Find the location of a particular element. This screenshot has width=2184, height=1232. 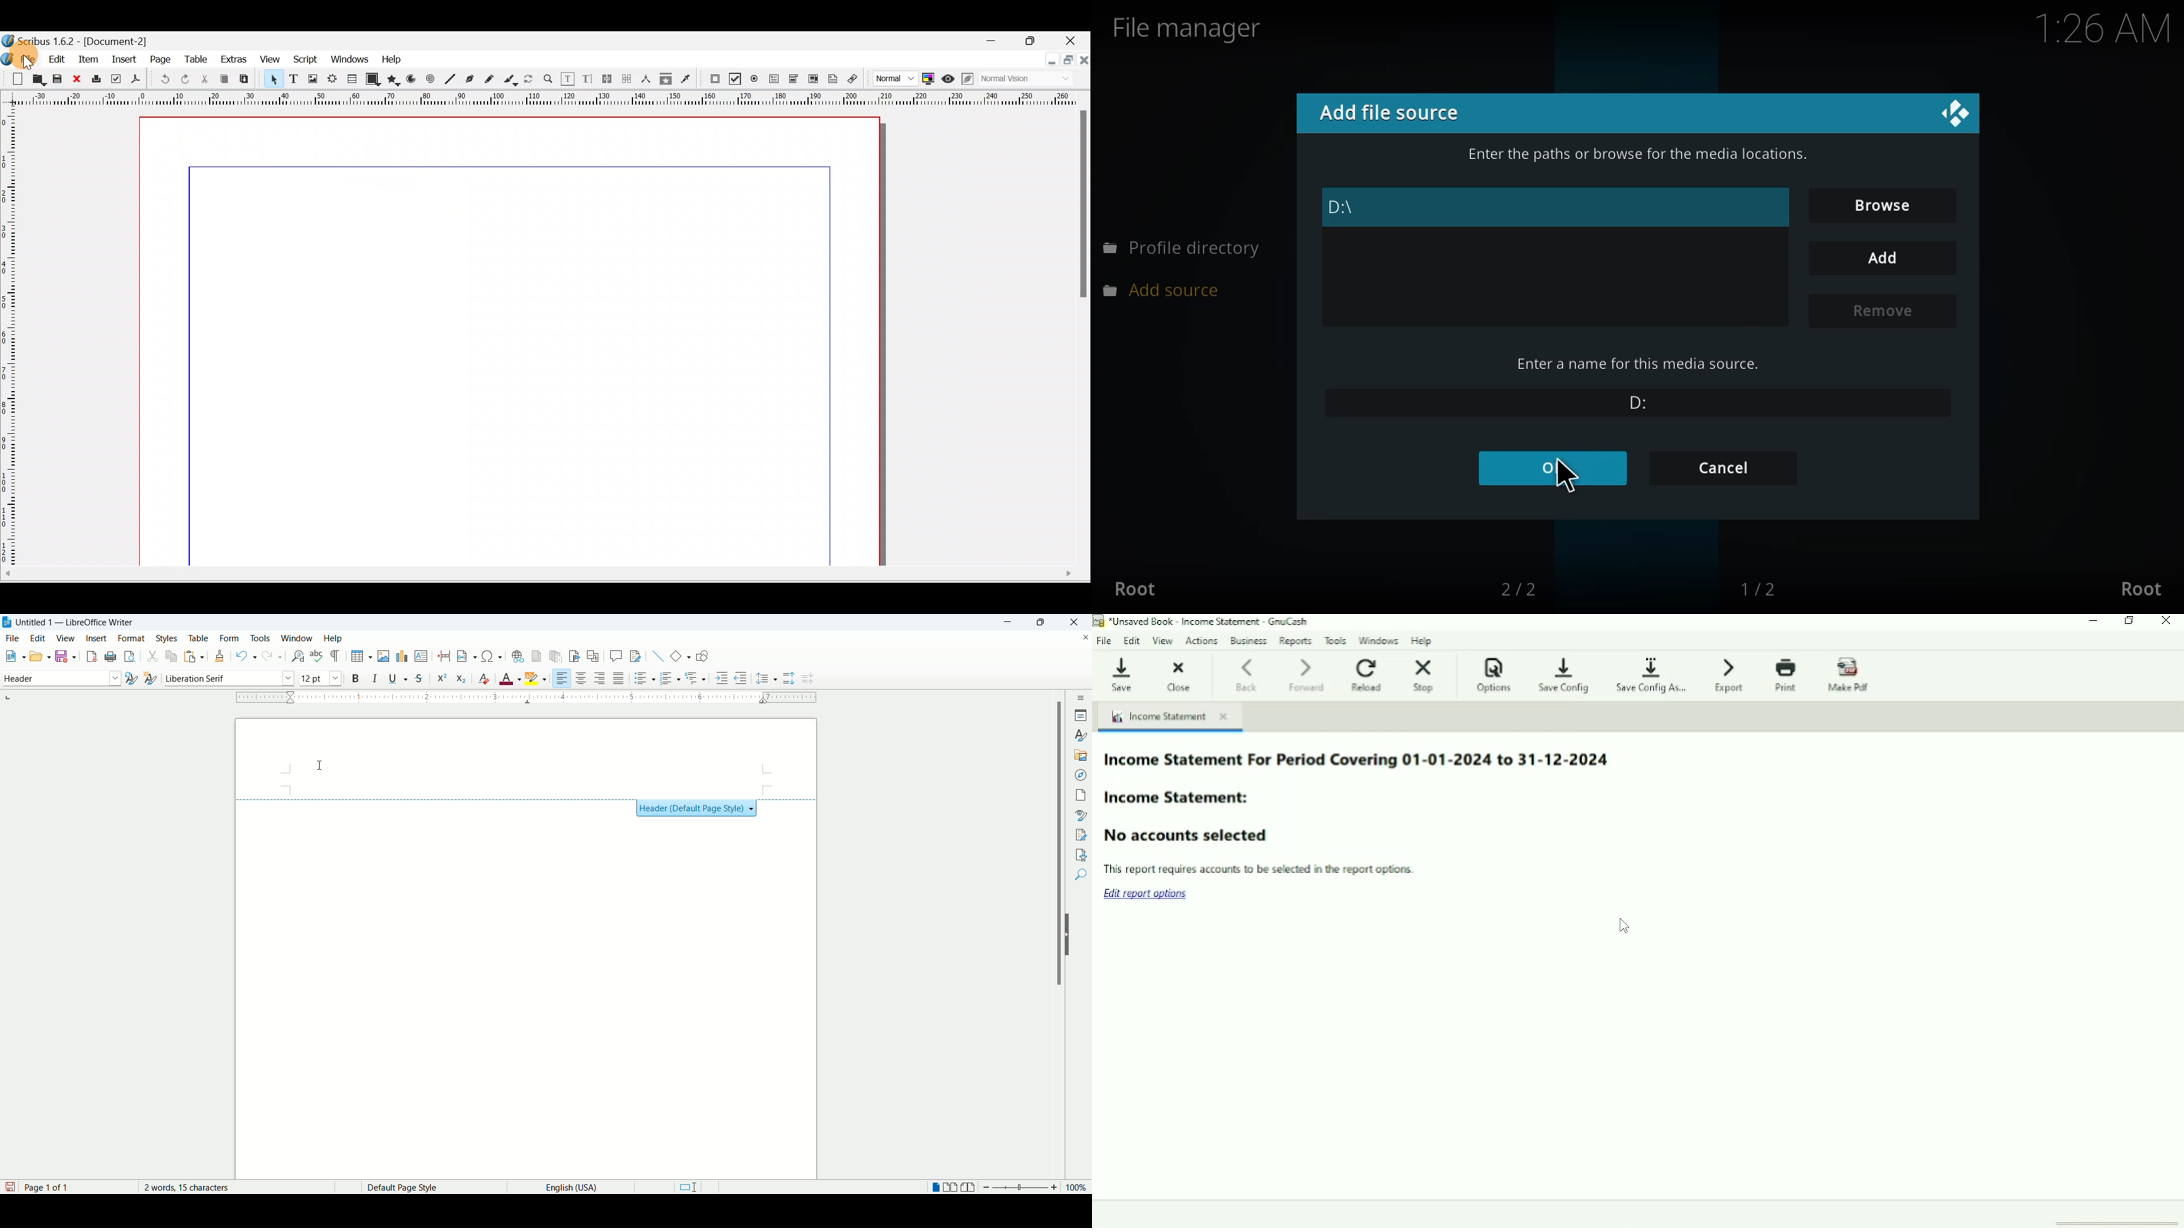

Minimize is located at coordinates (2095, 622).